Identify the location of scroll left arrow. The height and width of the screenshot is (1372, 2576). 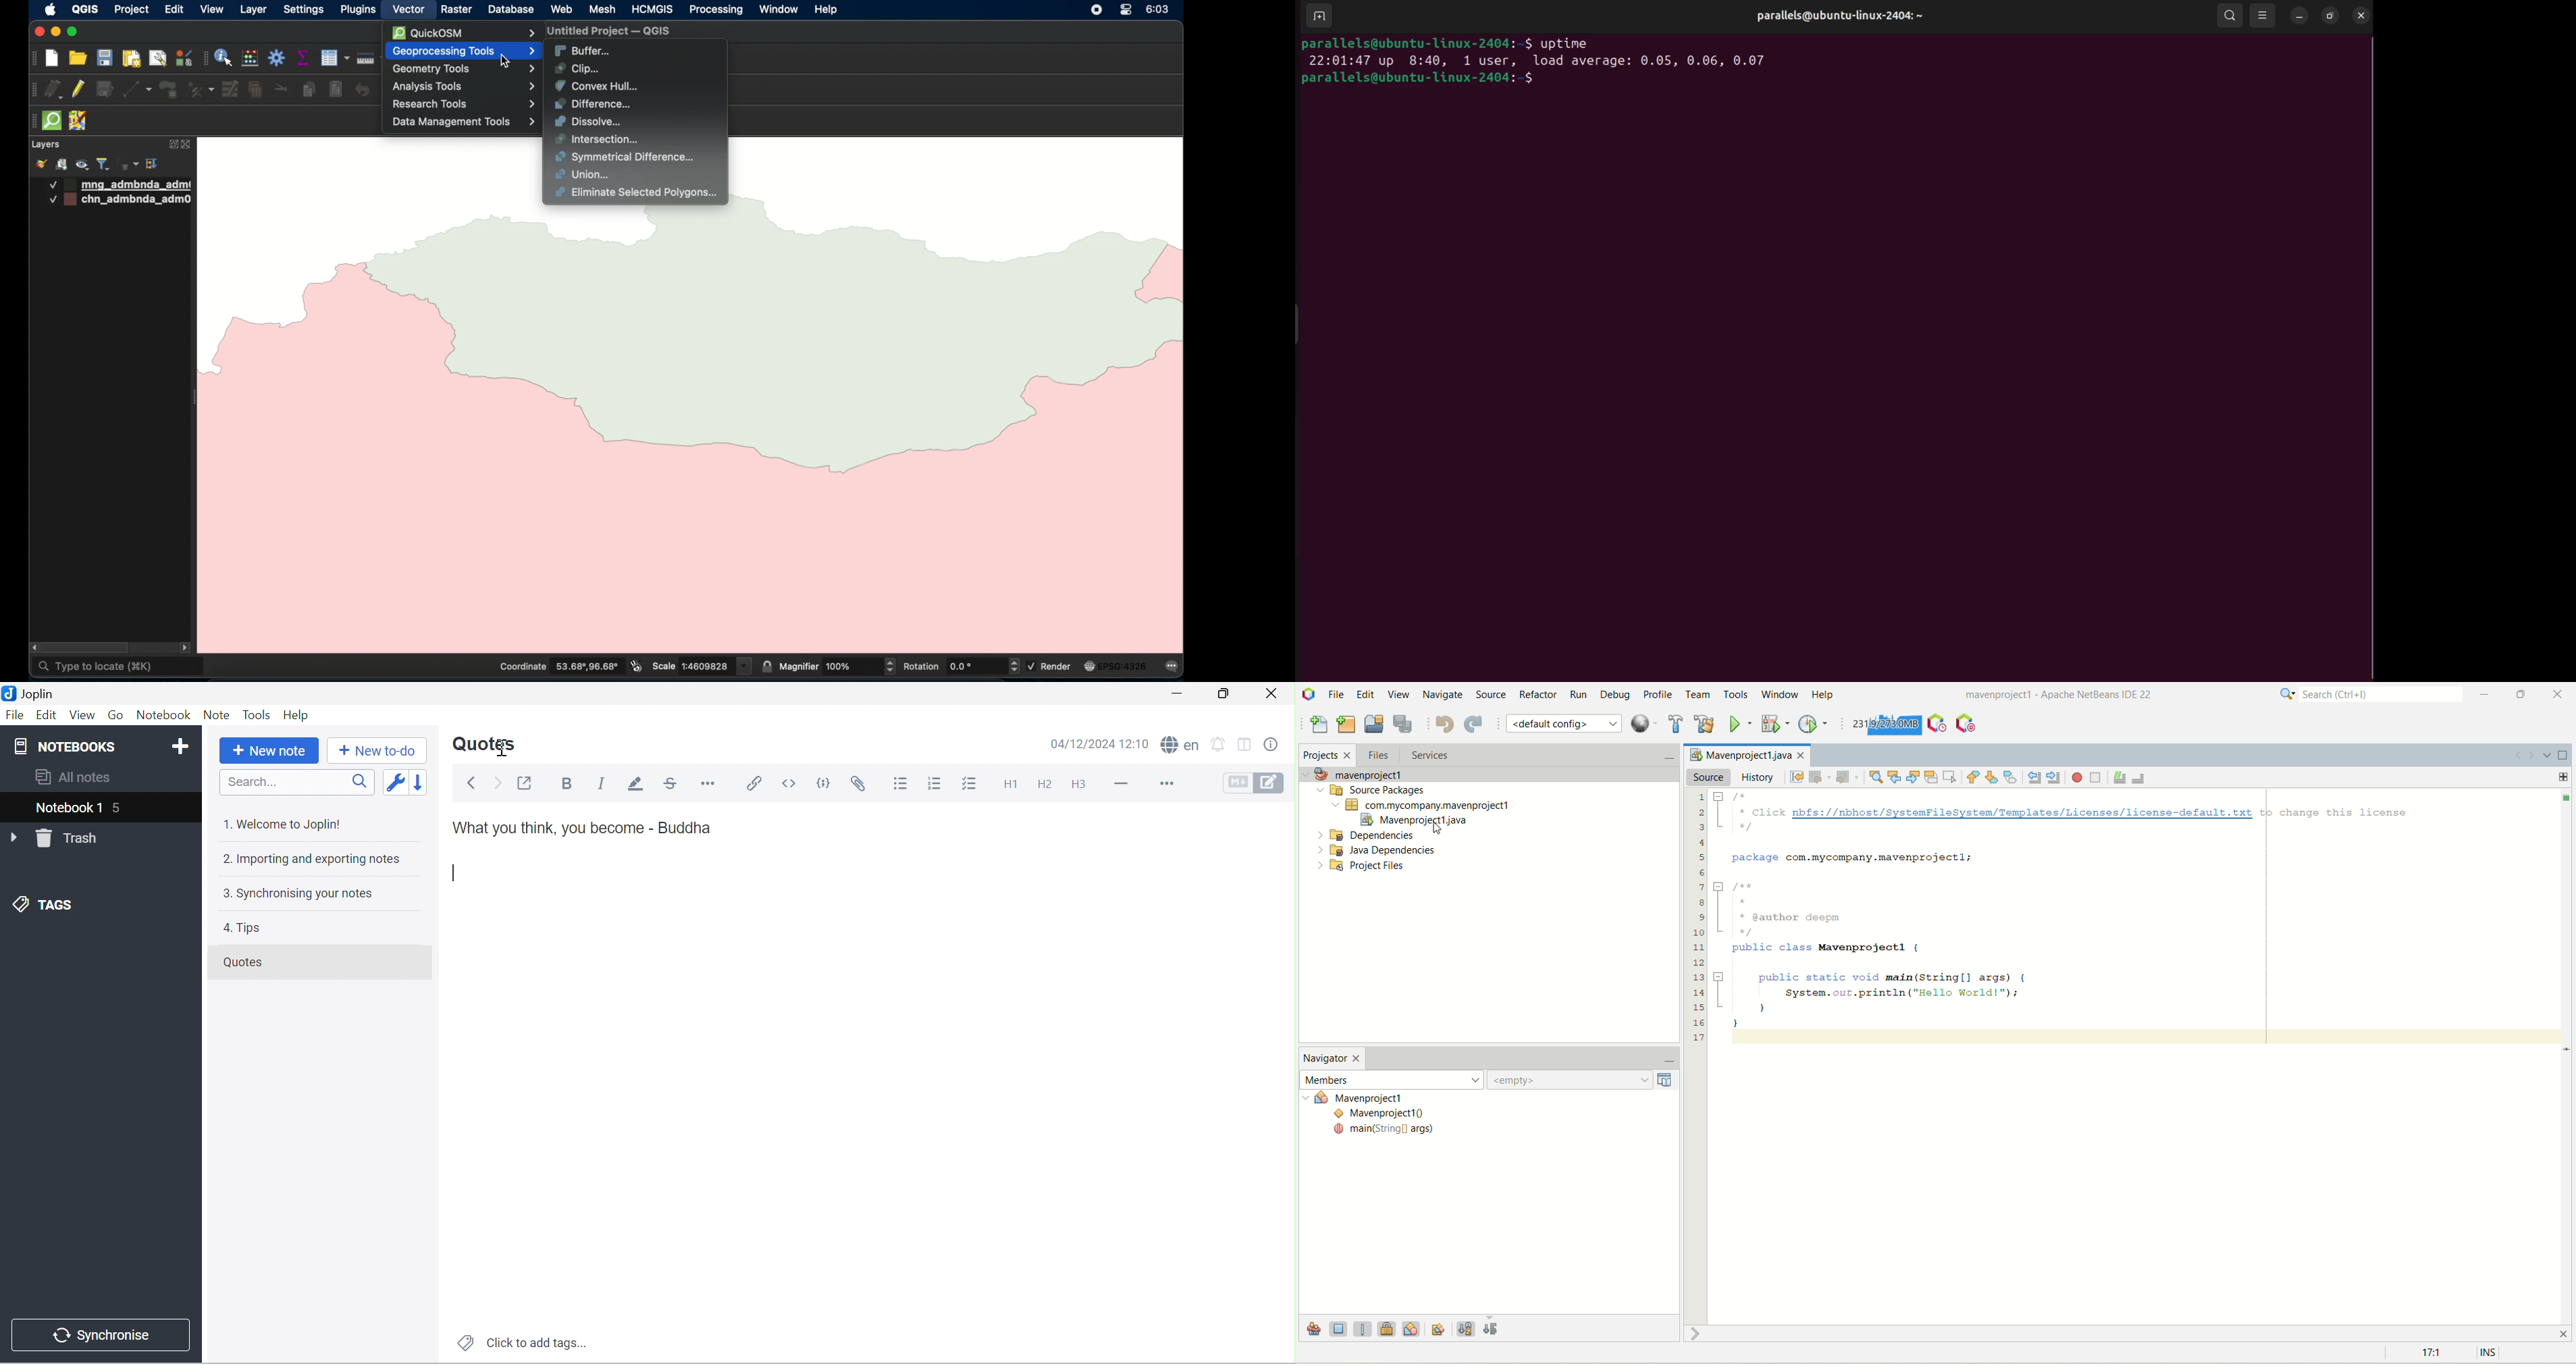
(32, 647).